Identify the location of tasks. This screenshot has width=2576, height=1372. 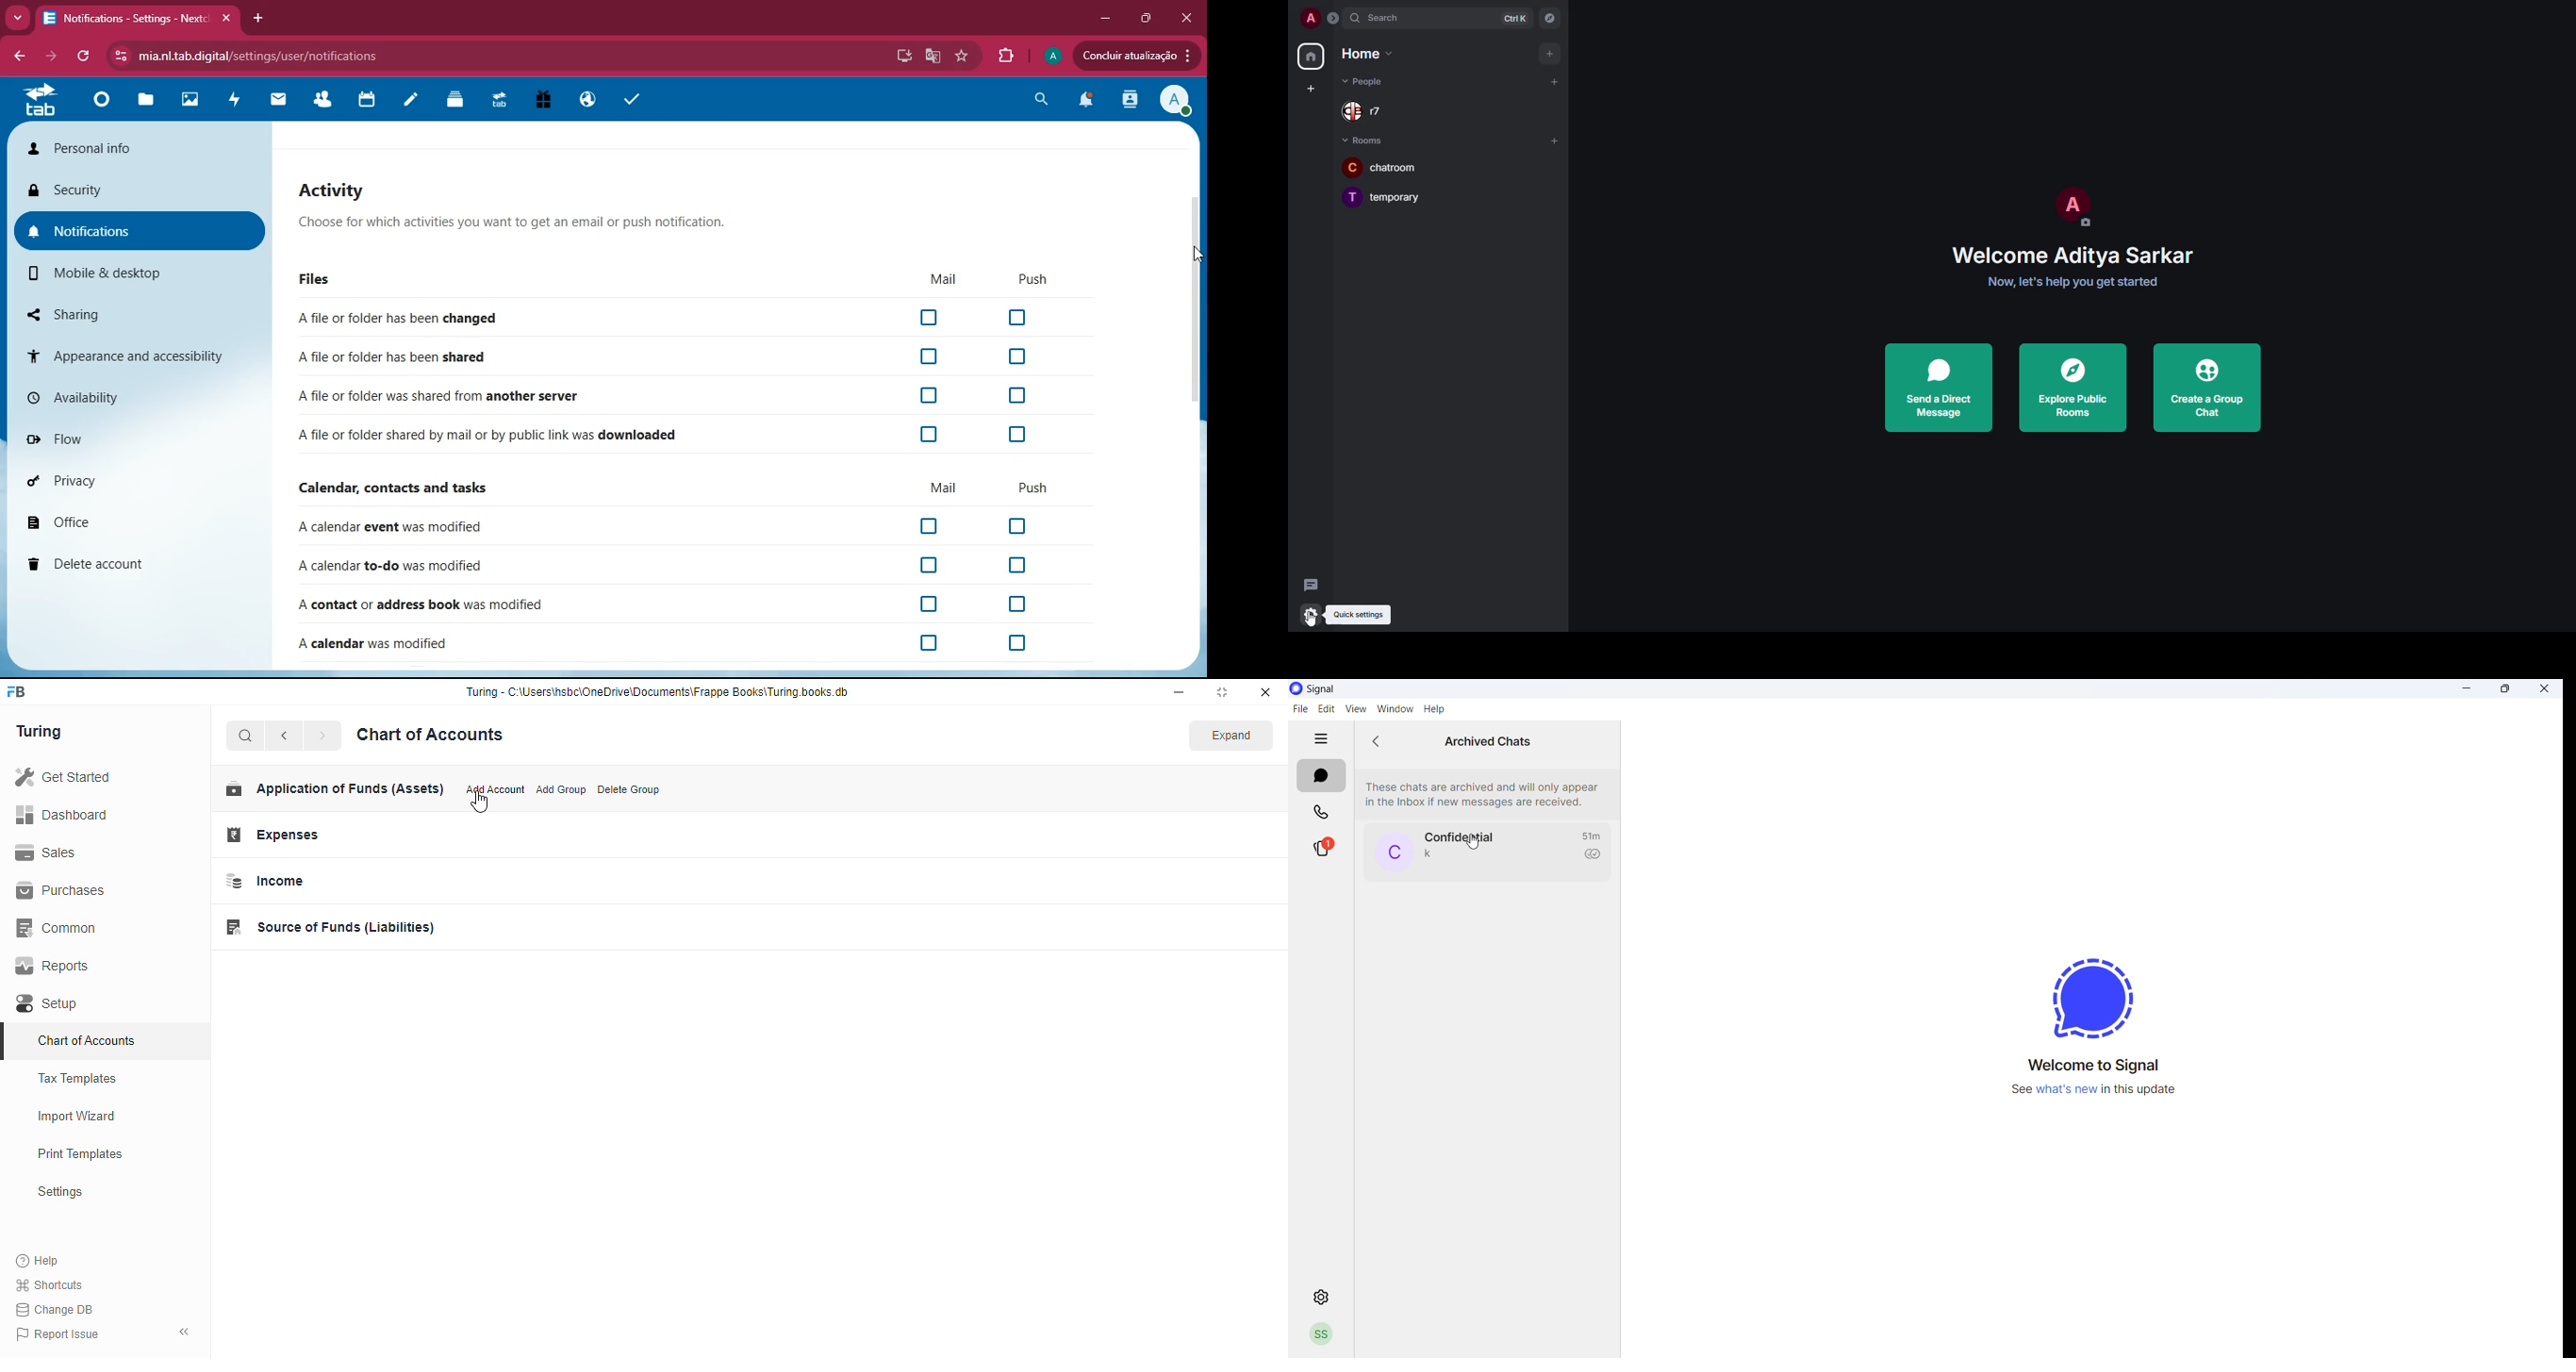
(634, 98).